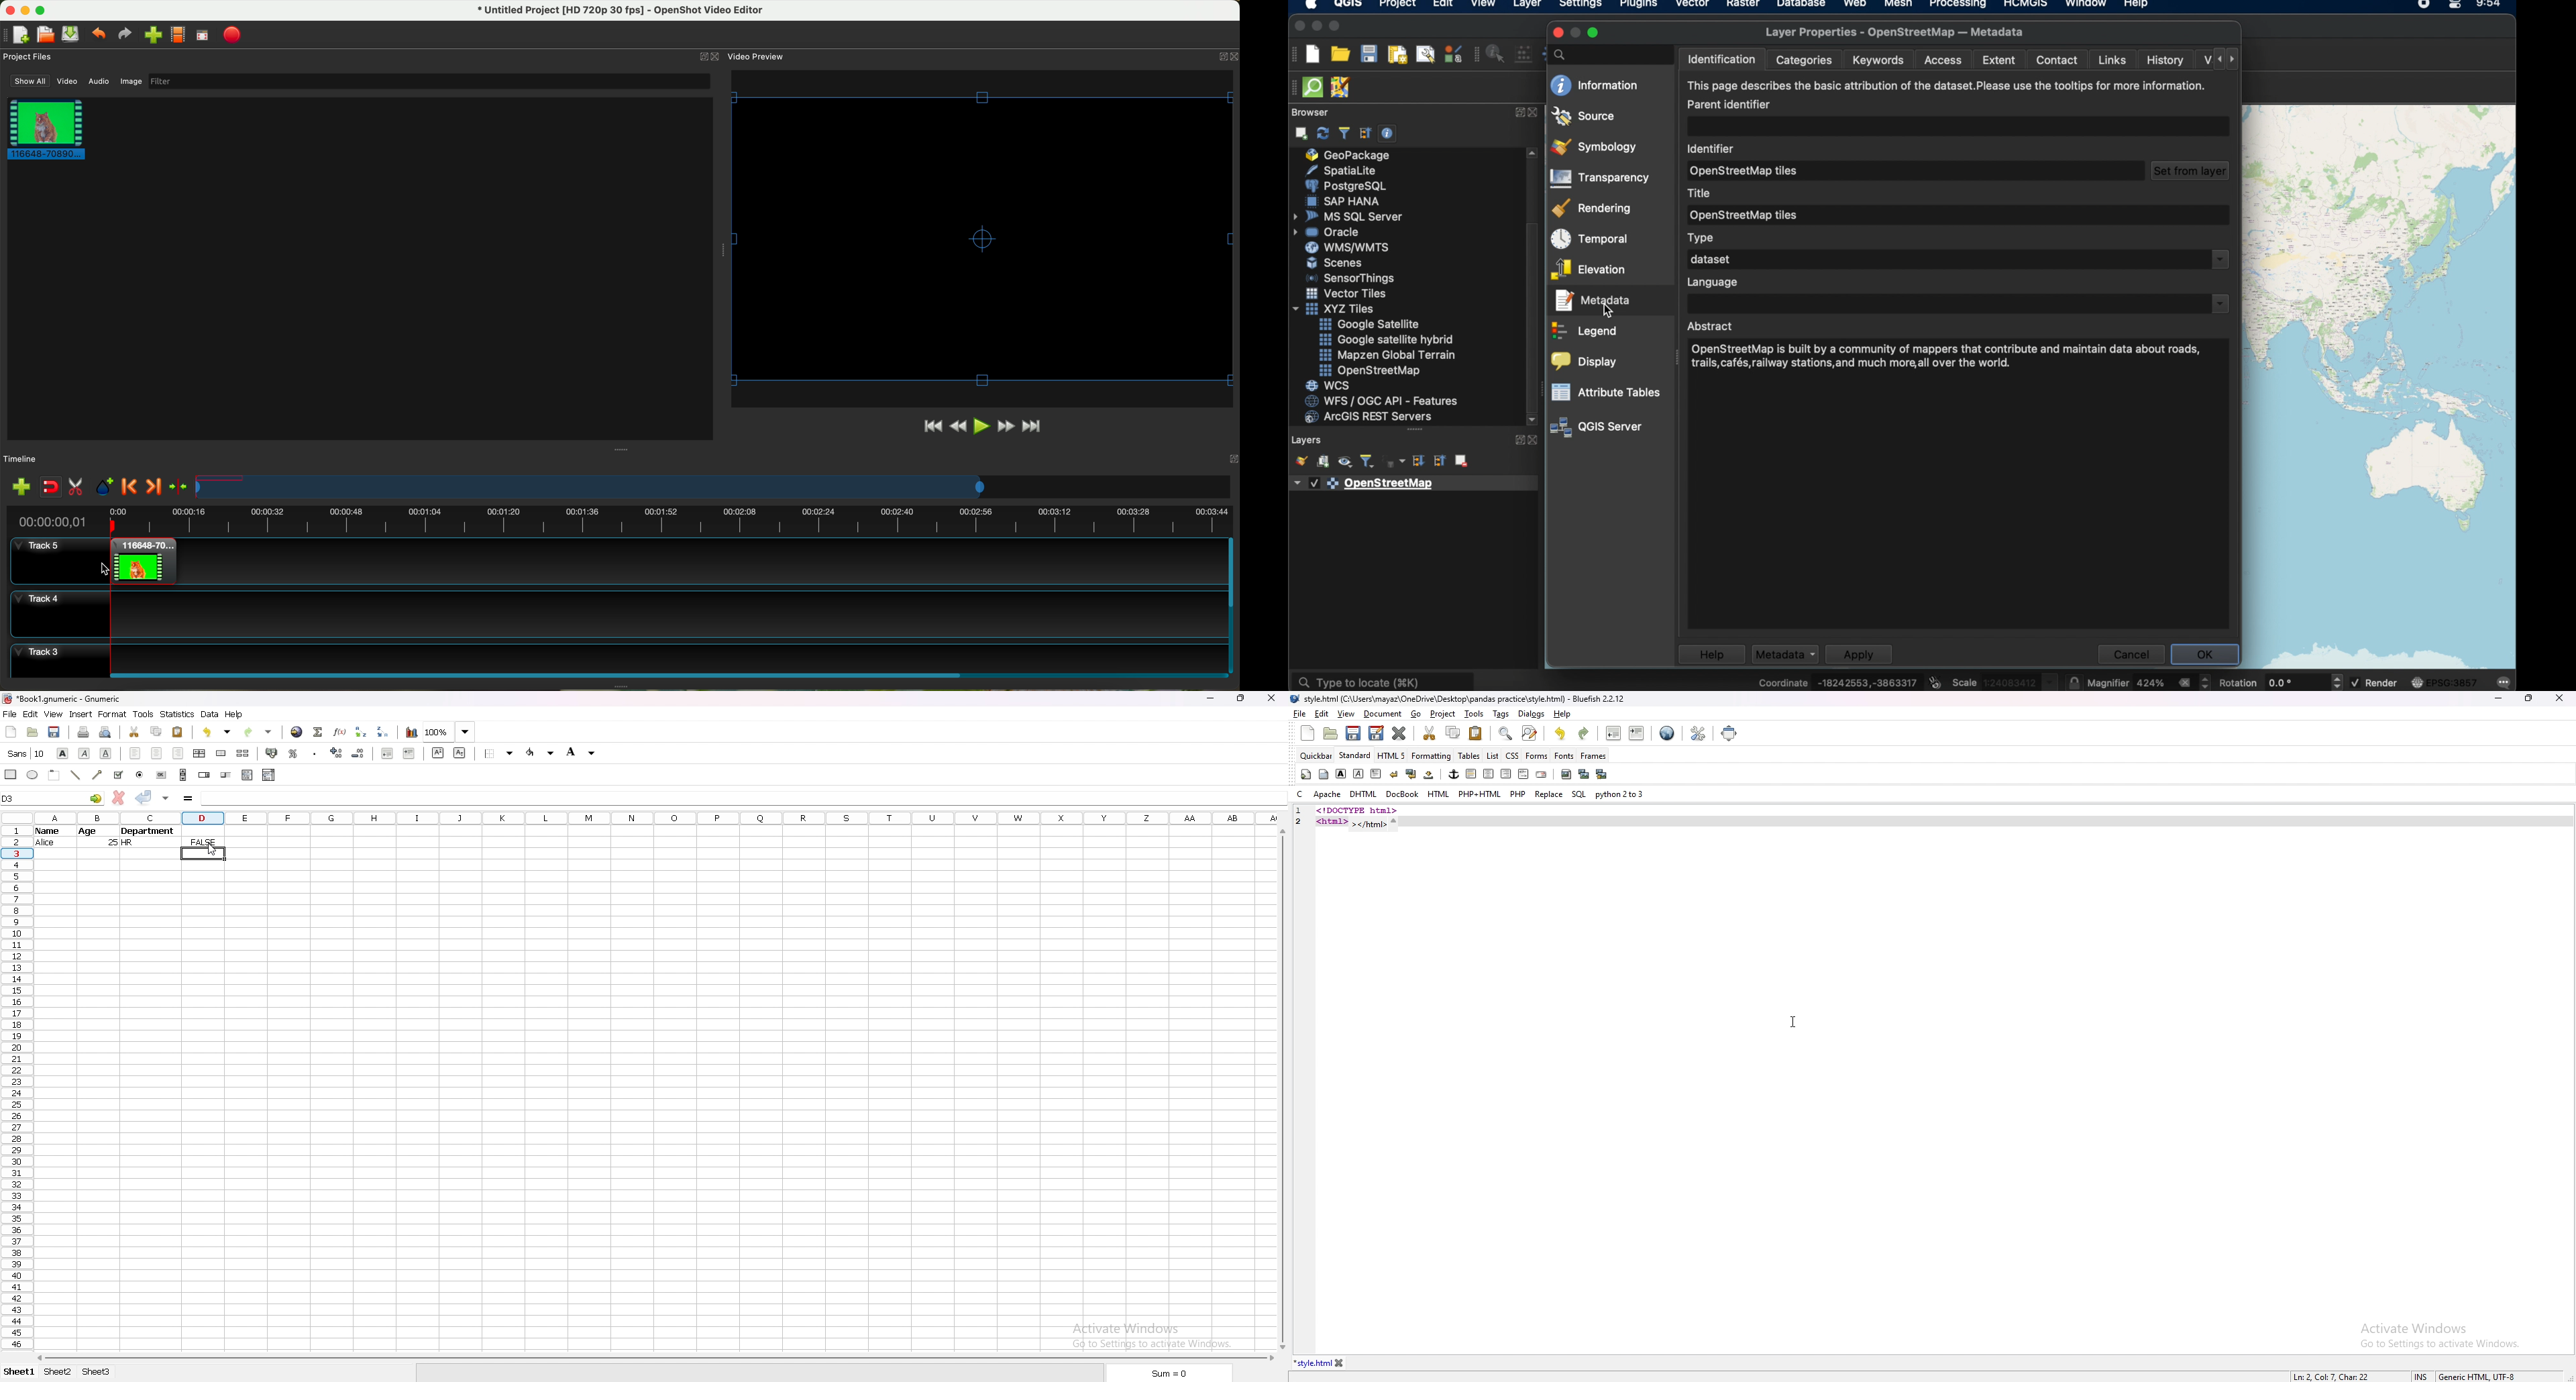 This screenshot has width=2576, height=1400. I want to click on statistics, so click(178, 714).